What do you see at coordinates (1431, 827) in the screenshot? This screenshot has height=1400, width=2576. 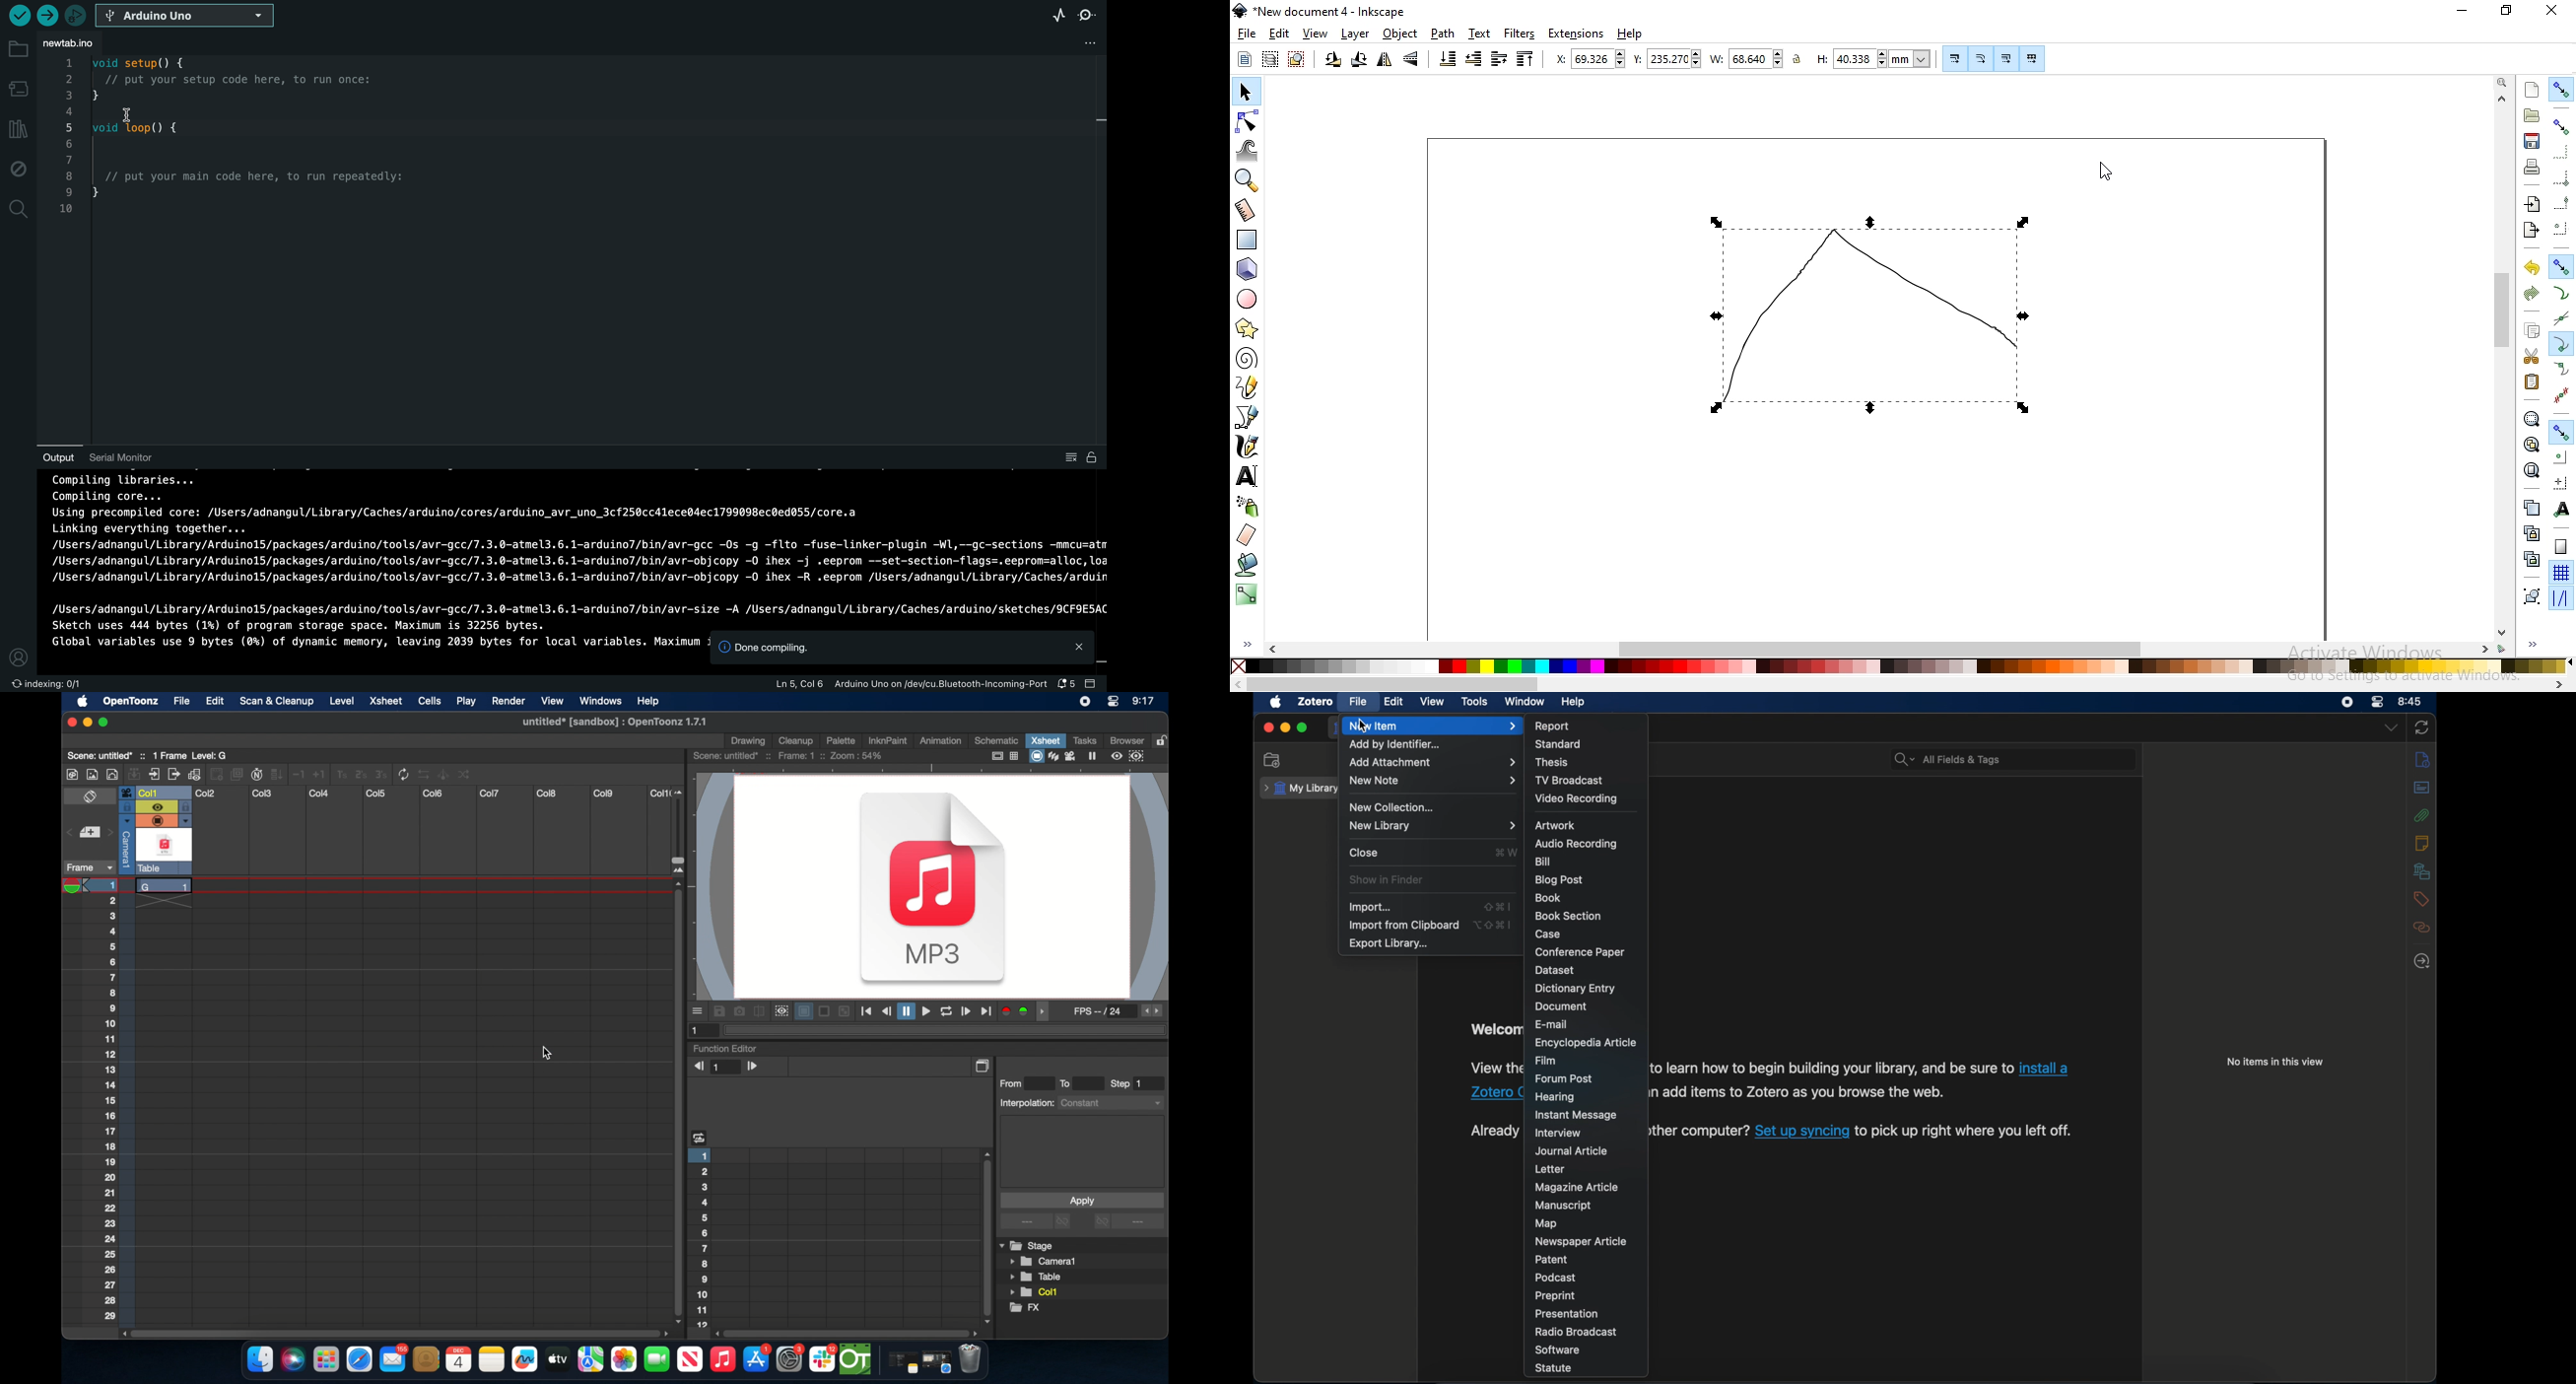 I see `new library` at bounding box center [1431, 827].